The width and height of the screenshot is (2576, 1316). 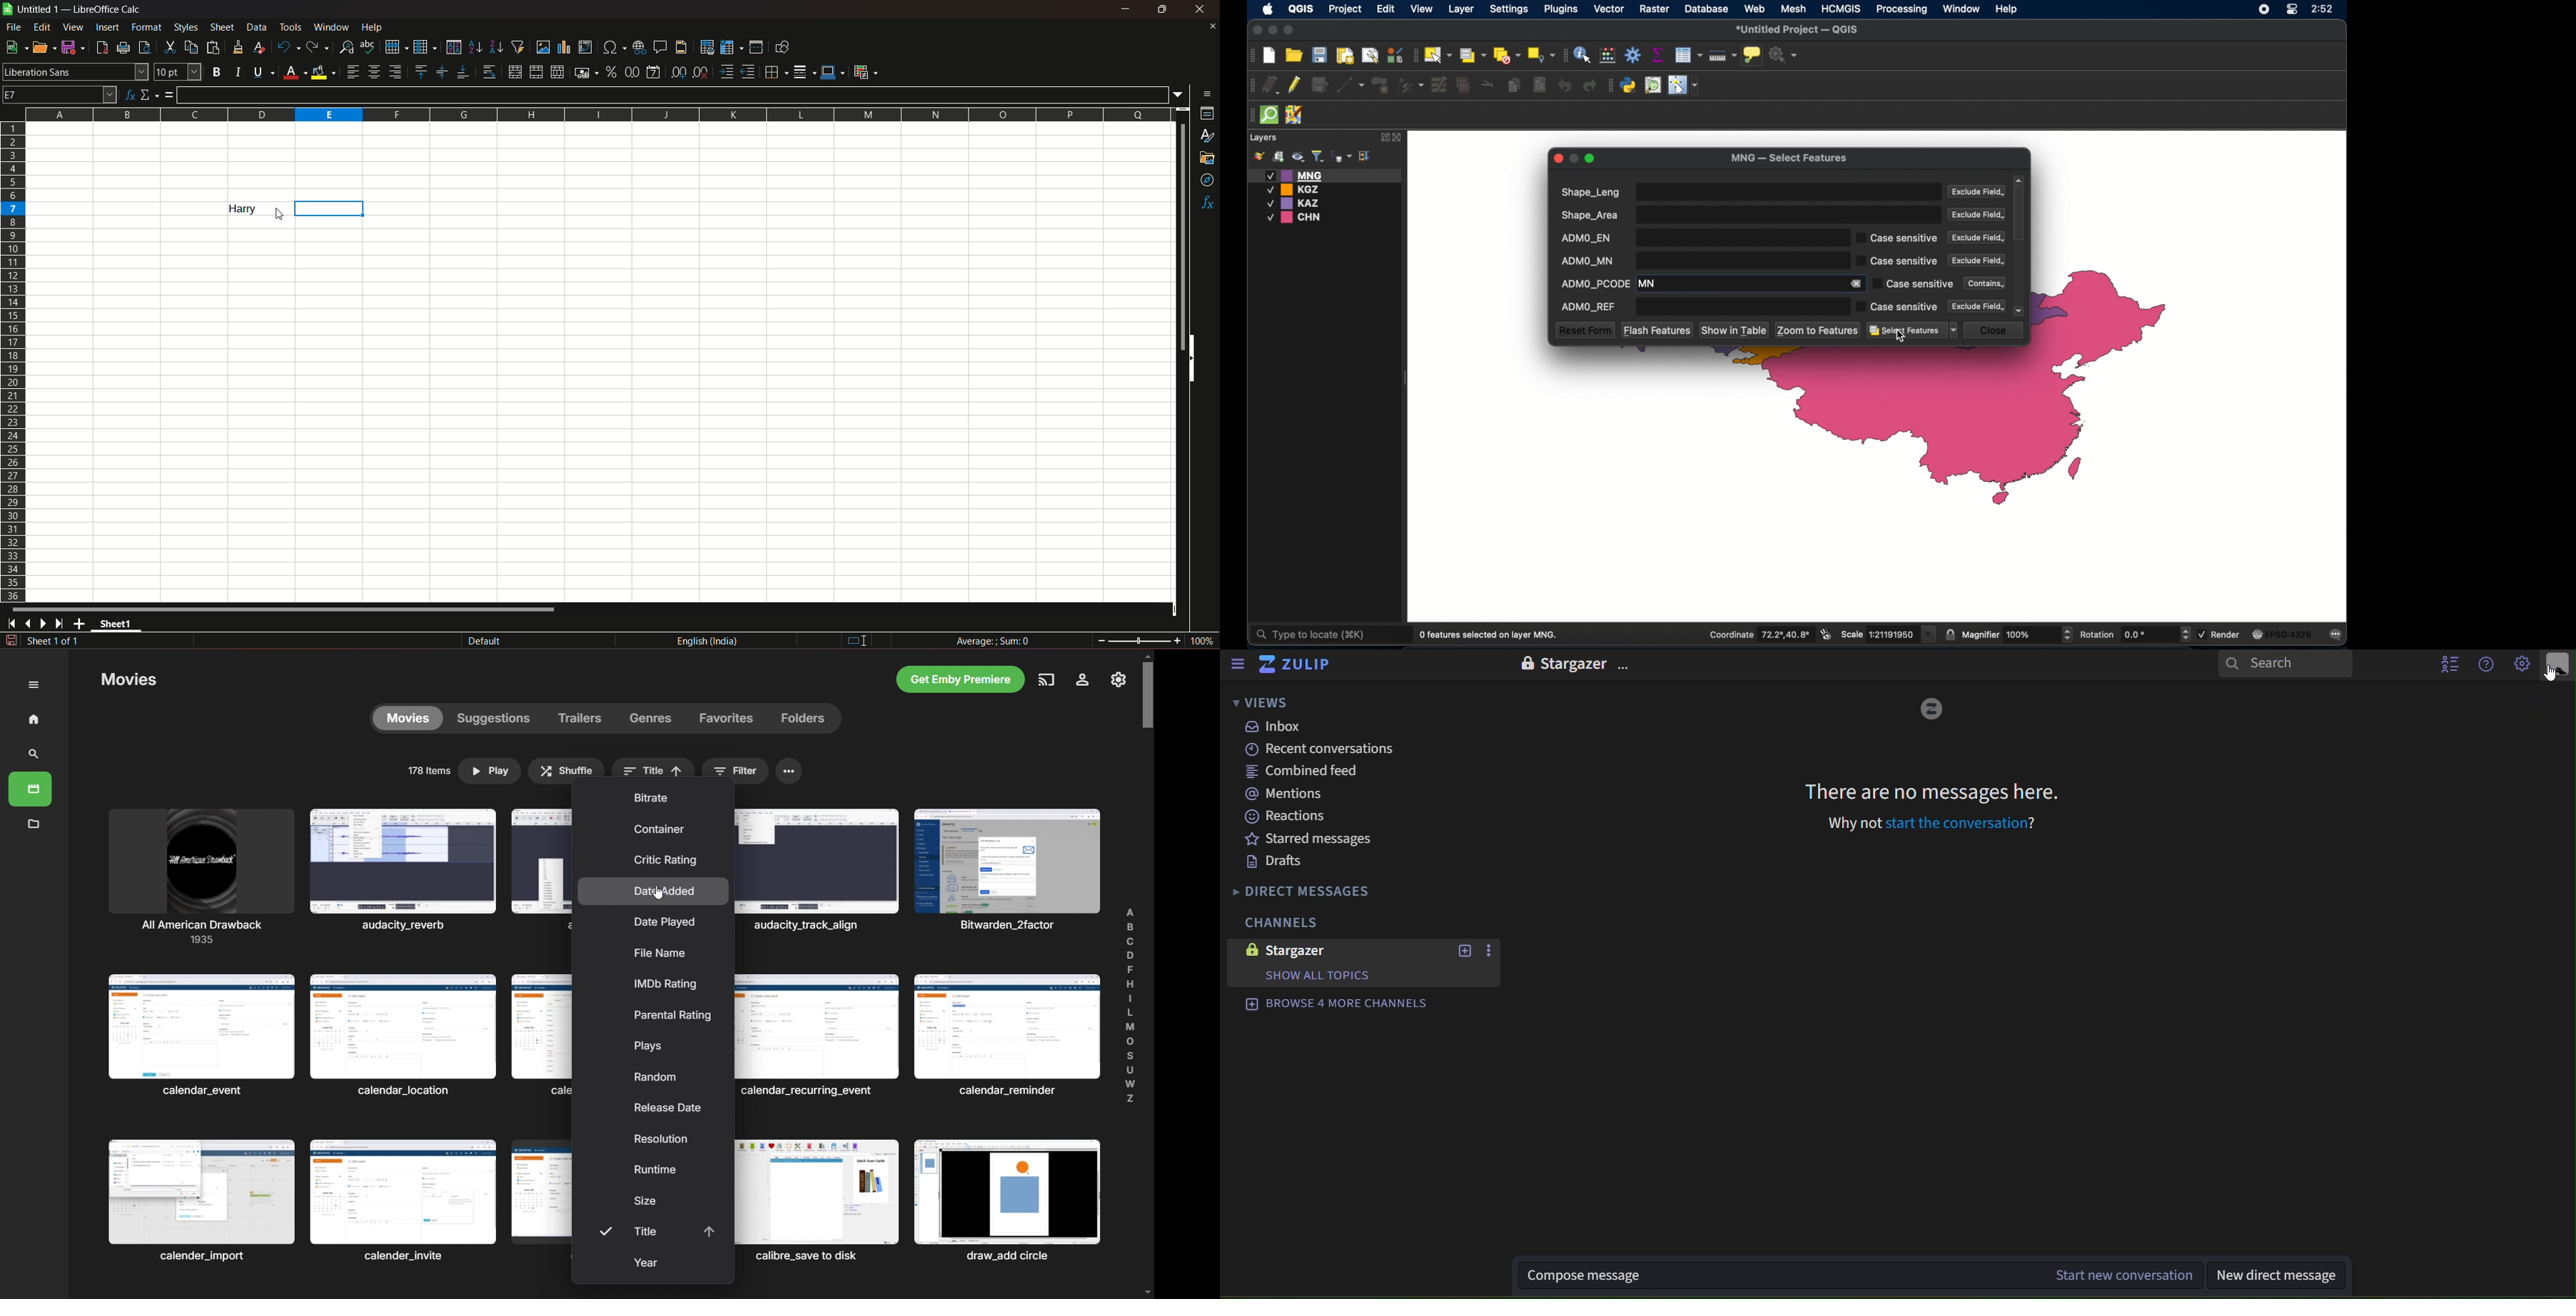 What do you see at coordinates (1251, 84) in the screenshot?
I see `drag handle` at bounding box center [1251, 84].